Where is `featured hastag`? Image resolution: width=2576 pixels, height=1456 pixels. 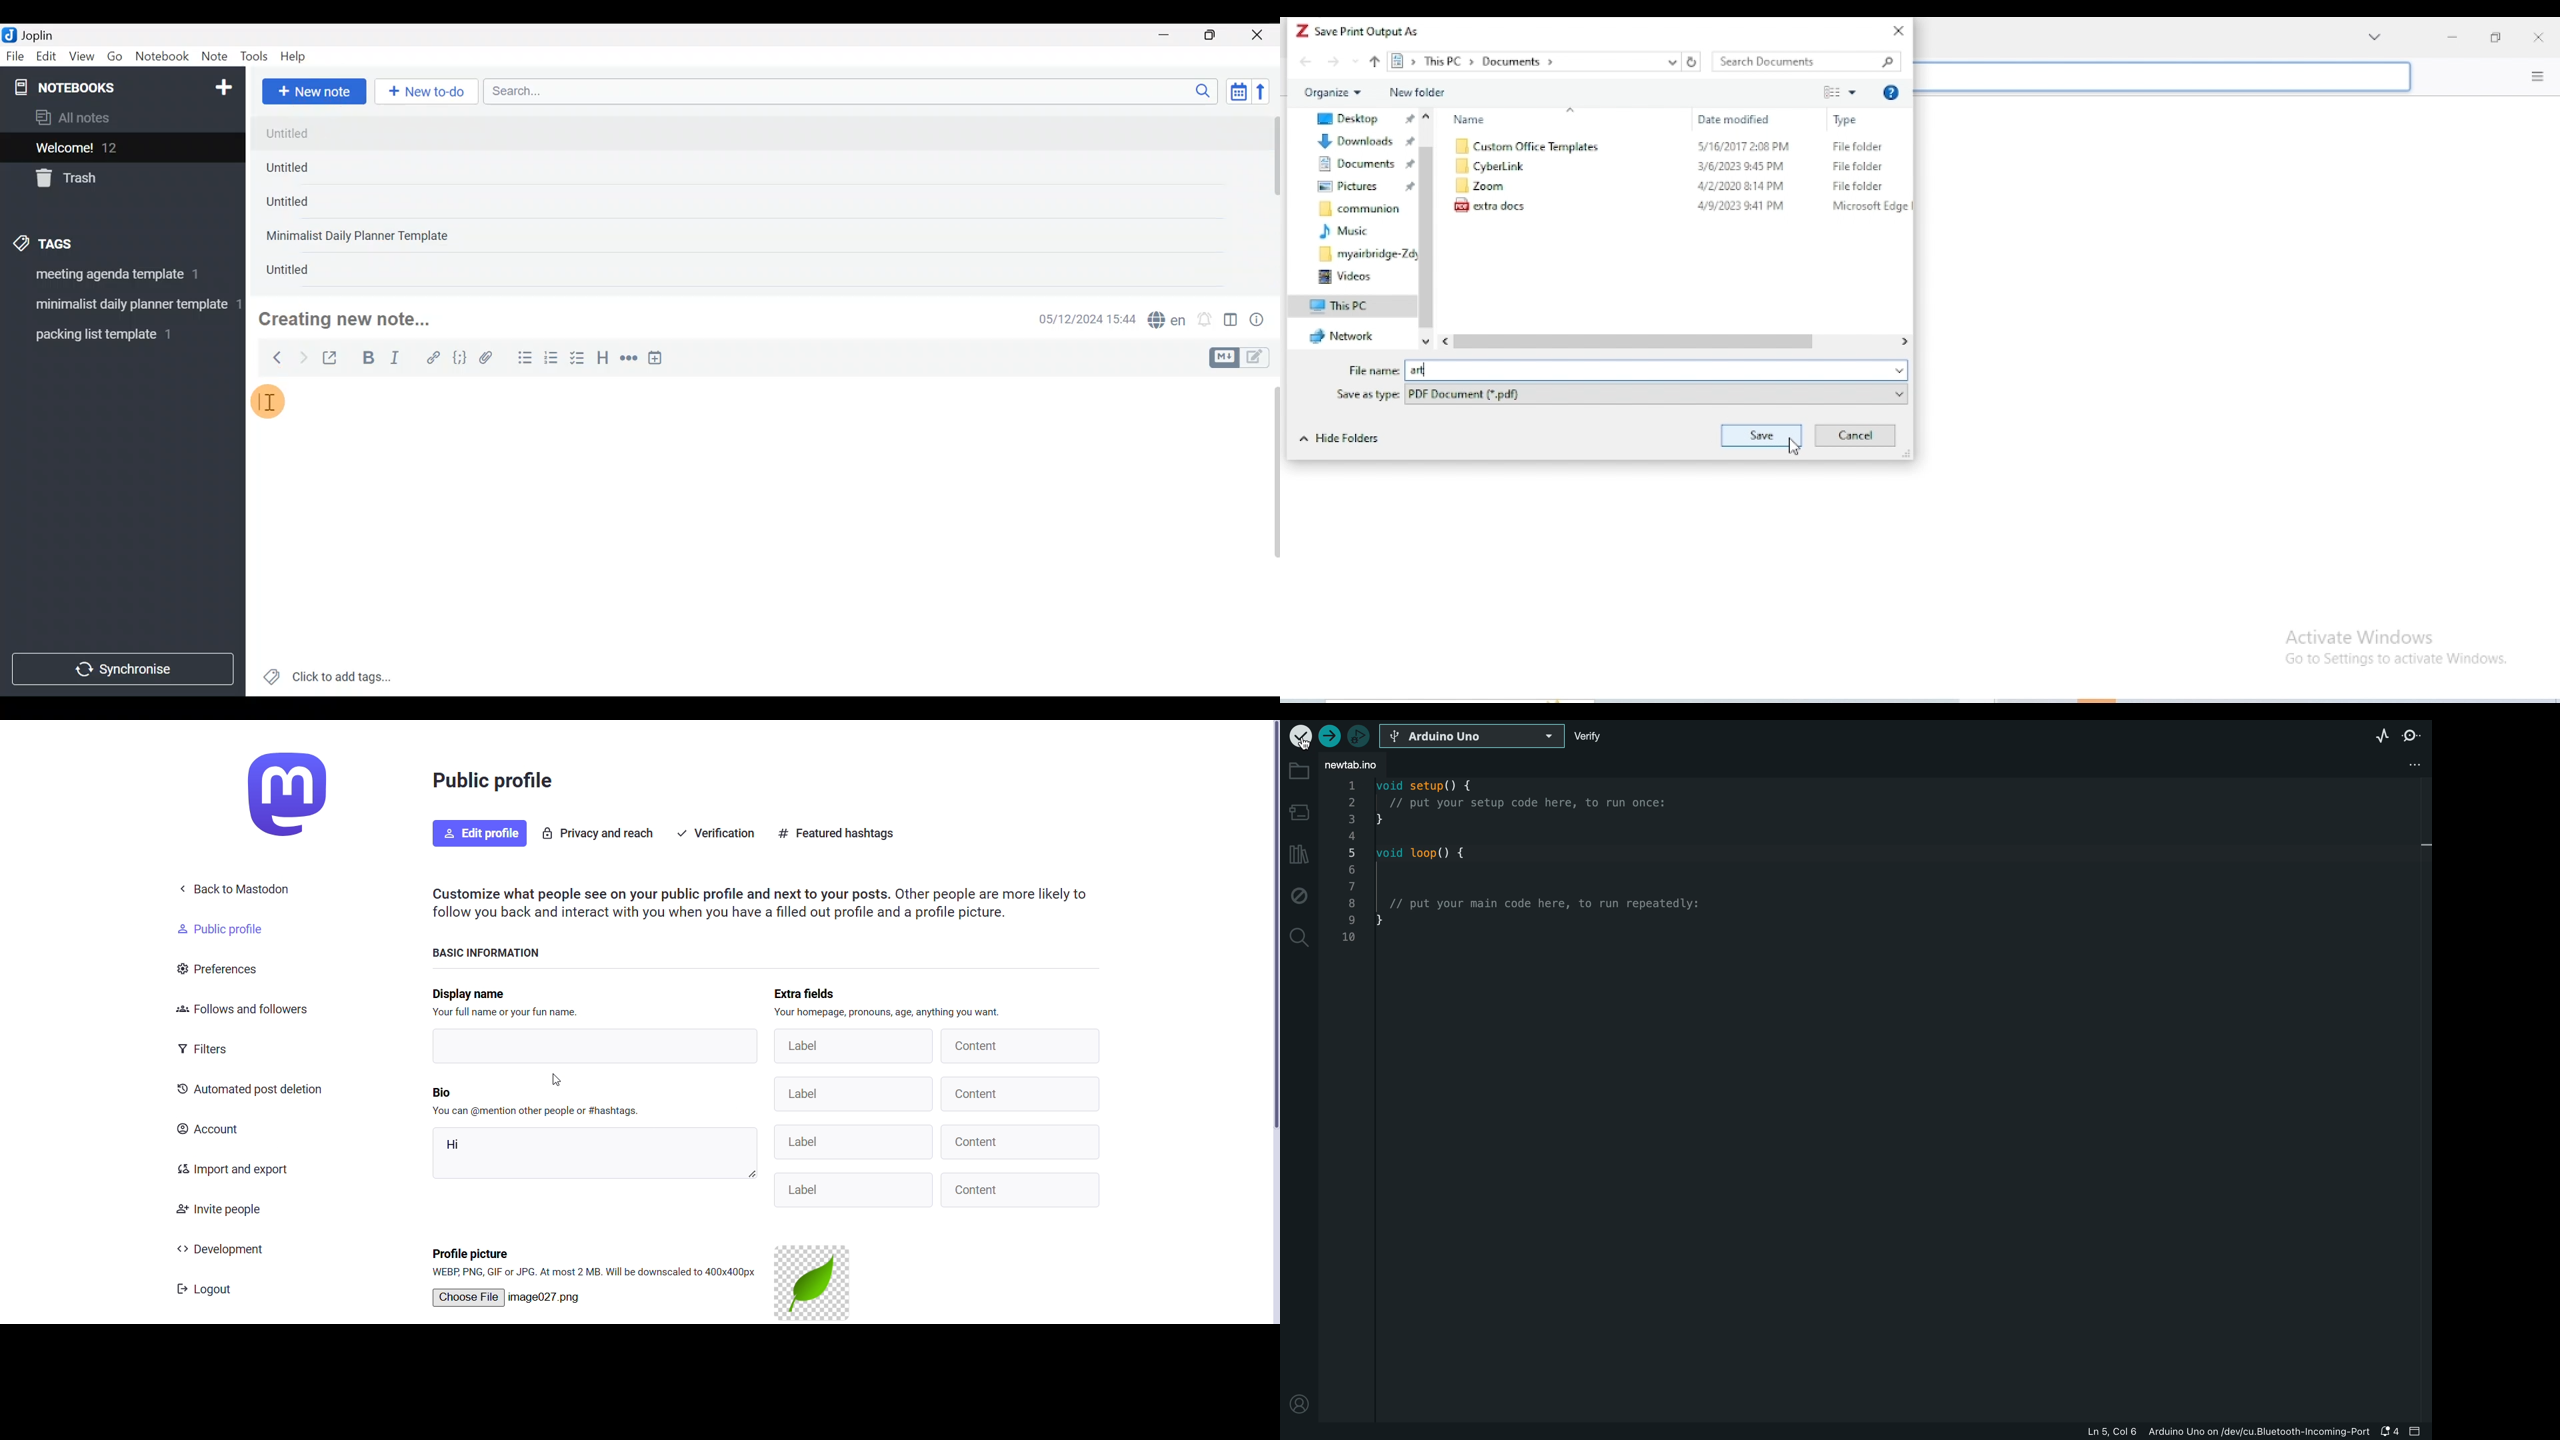 featured hastag is located at coordinates (837, 832).